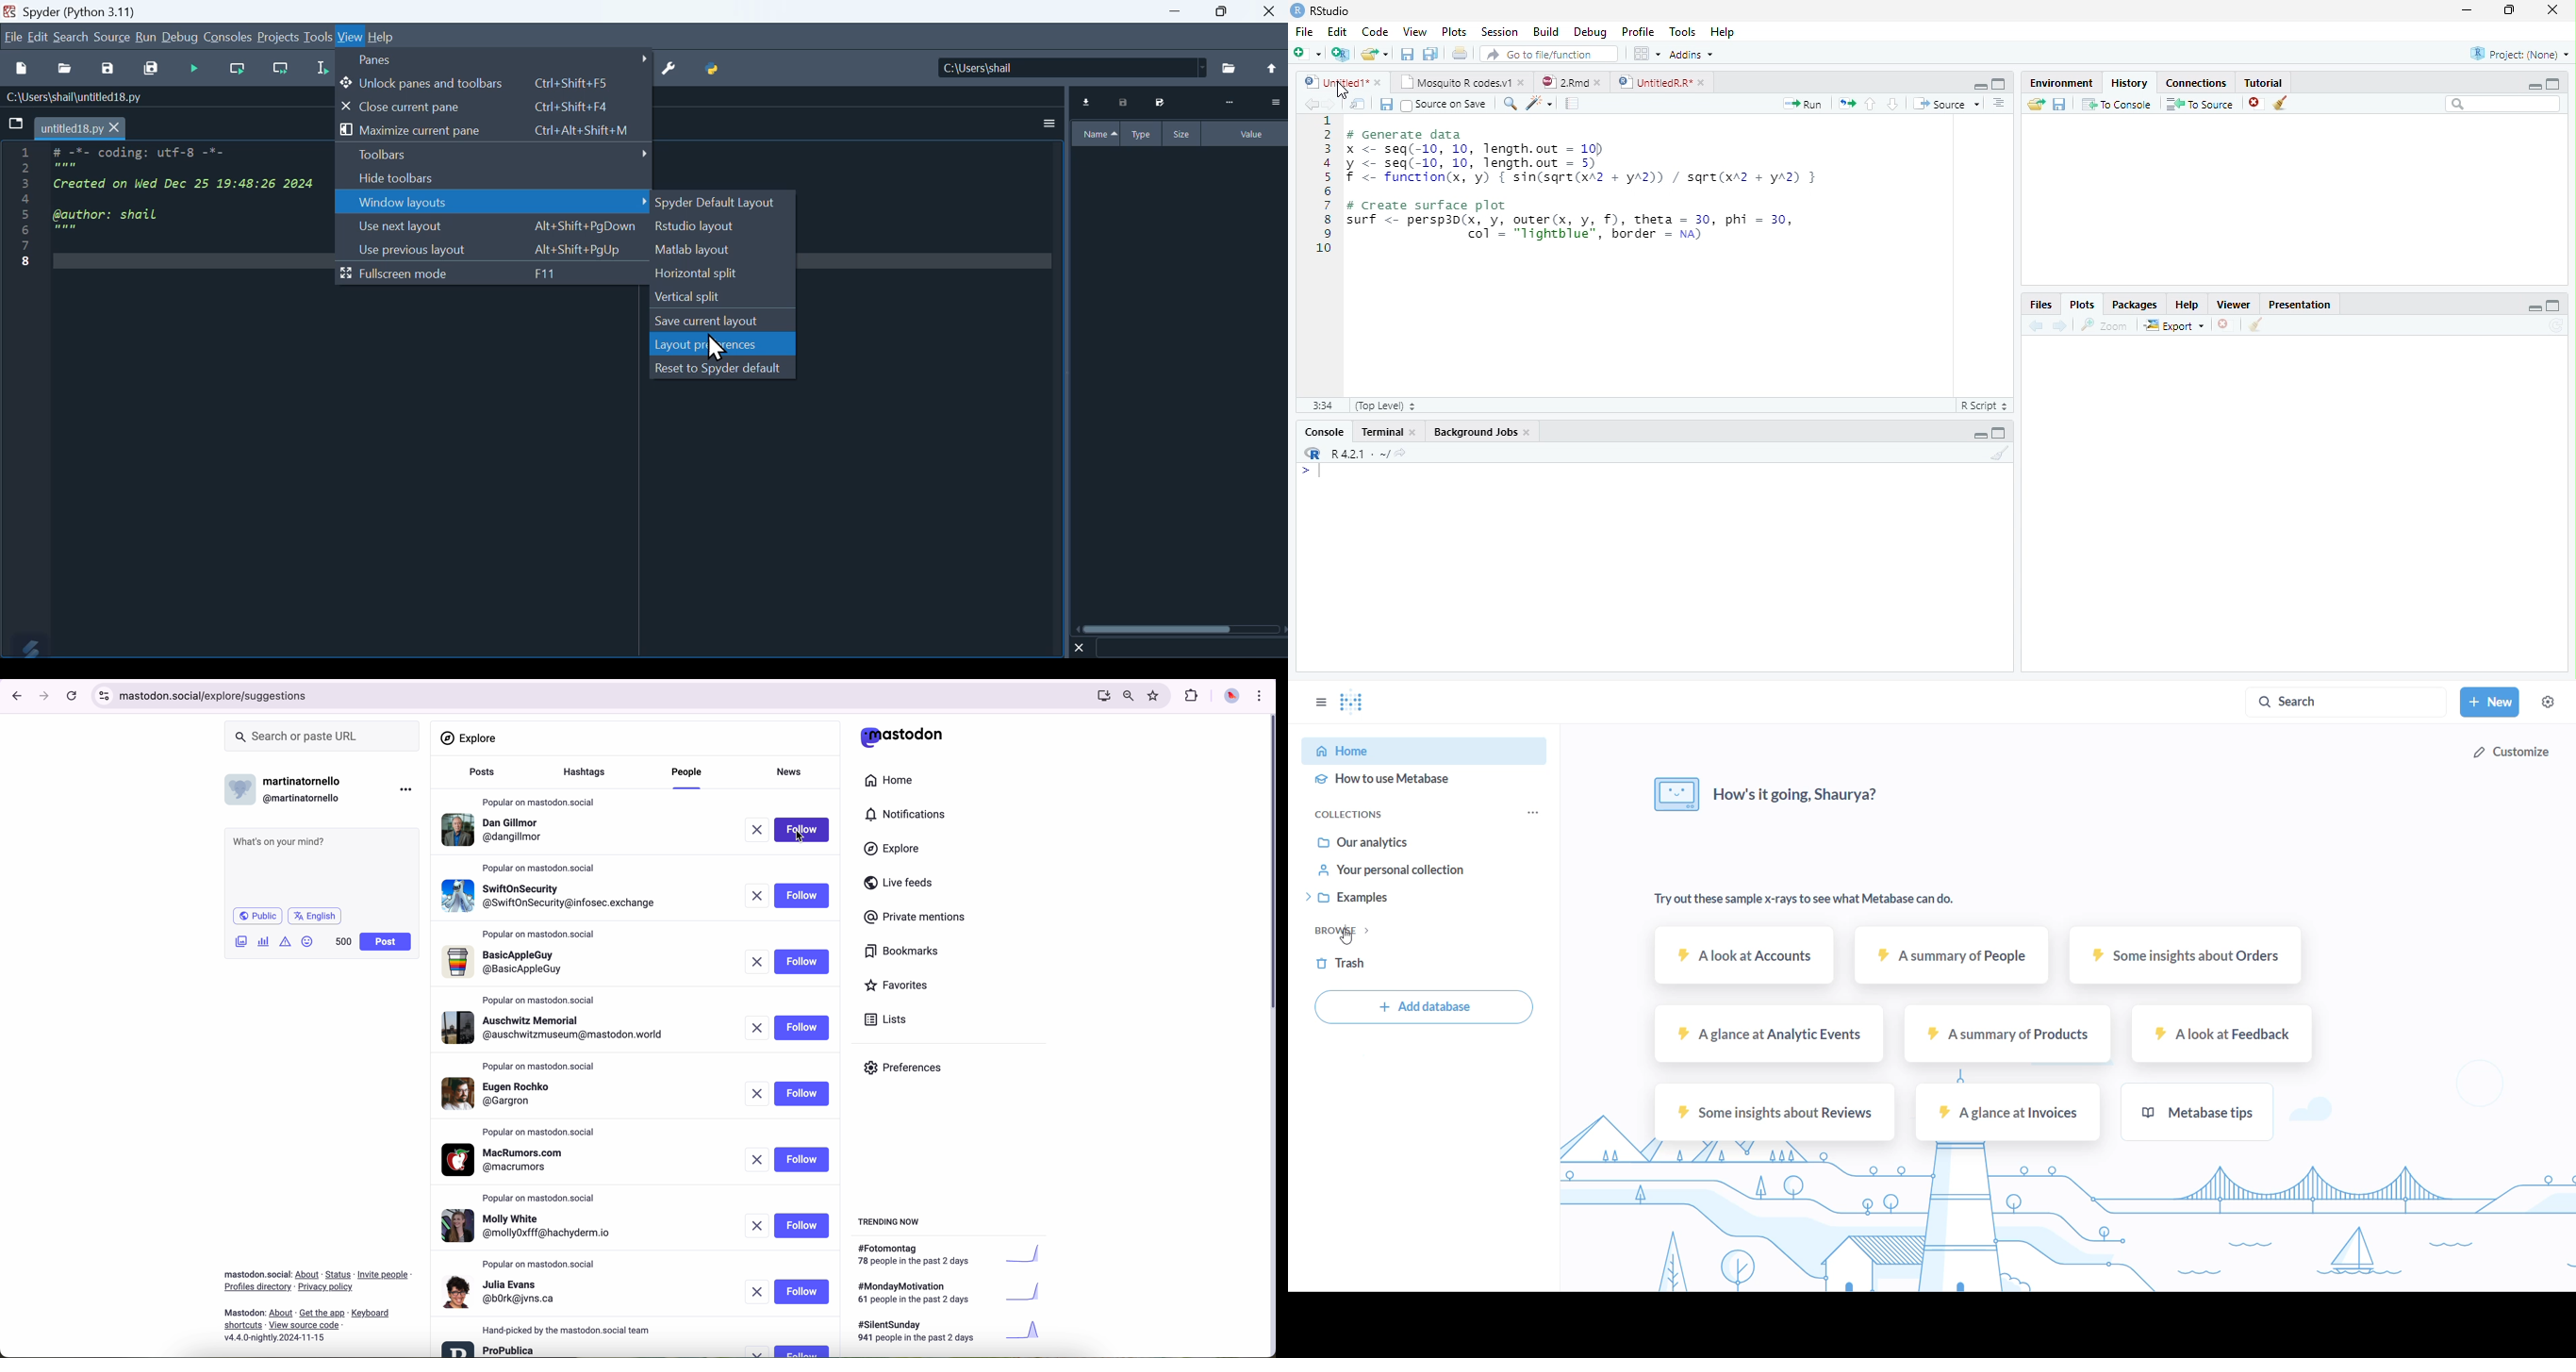  What do you see at coordinates (1190, 649) in the screenshot?
I see `Search bar` at bounding box center [1190, 649].